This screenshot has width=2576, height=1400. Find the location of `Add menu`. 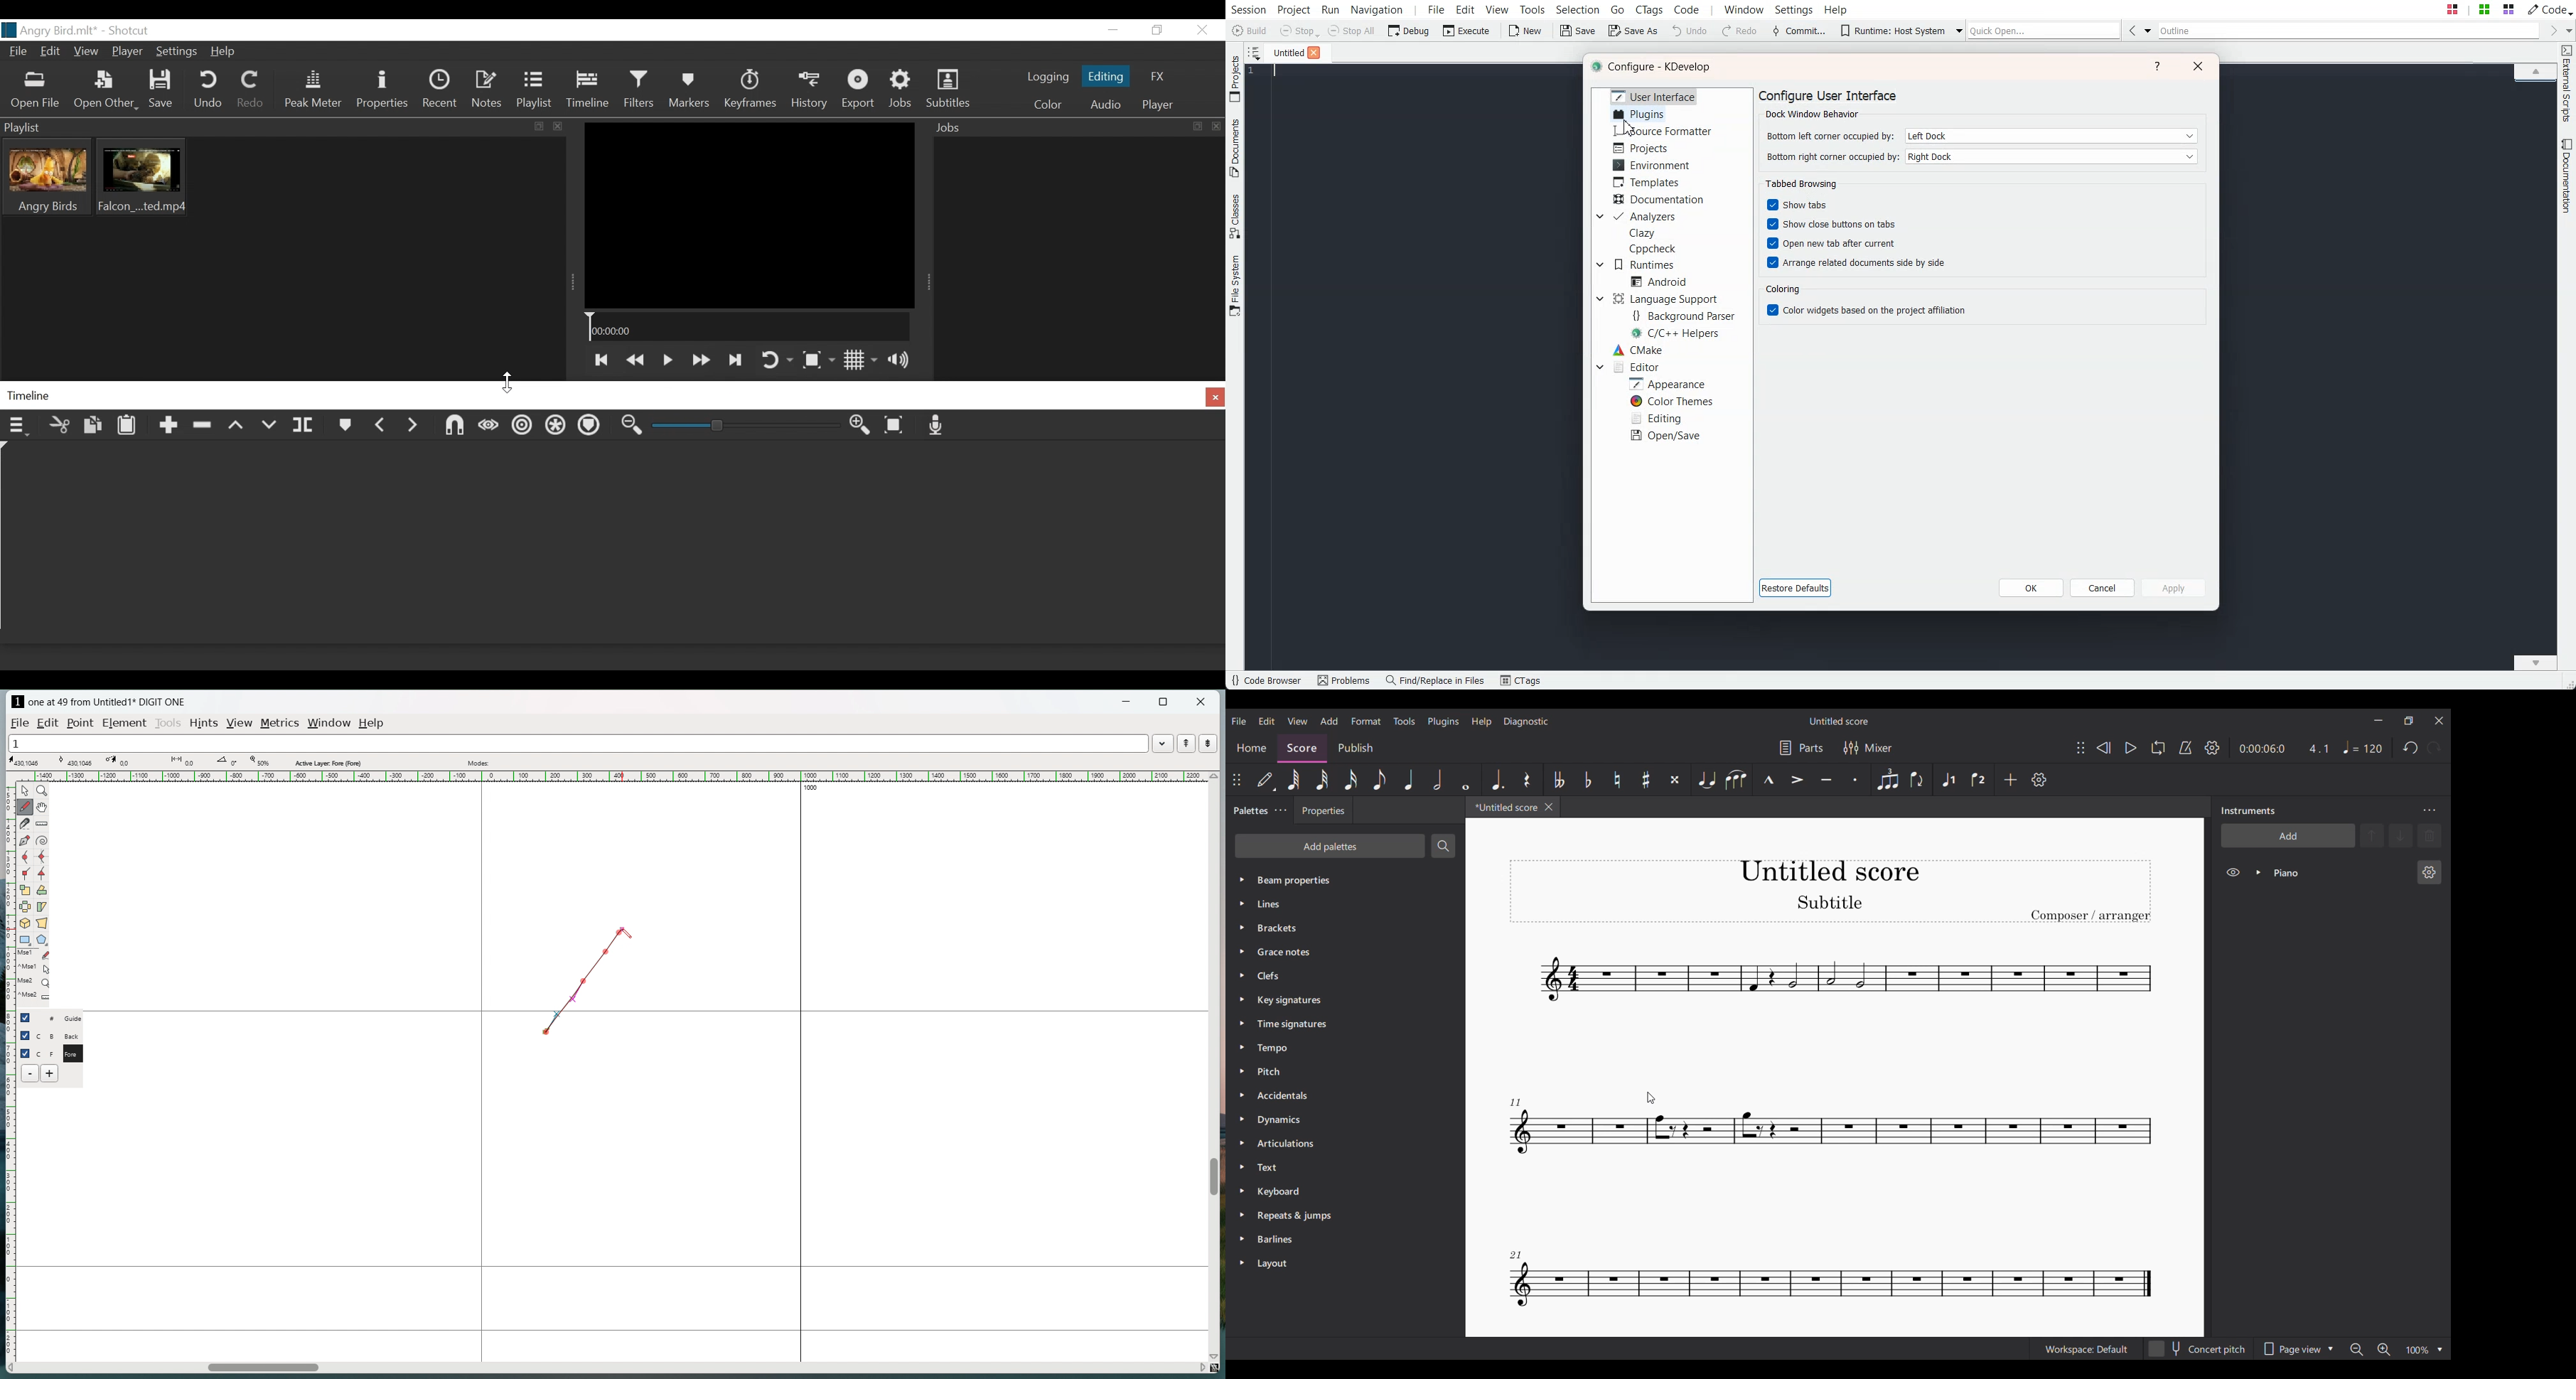

Add menu is located at coordinates (1330, 721).